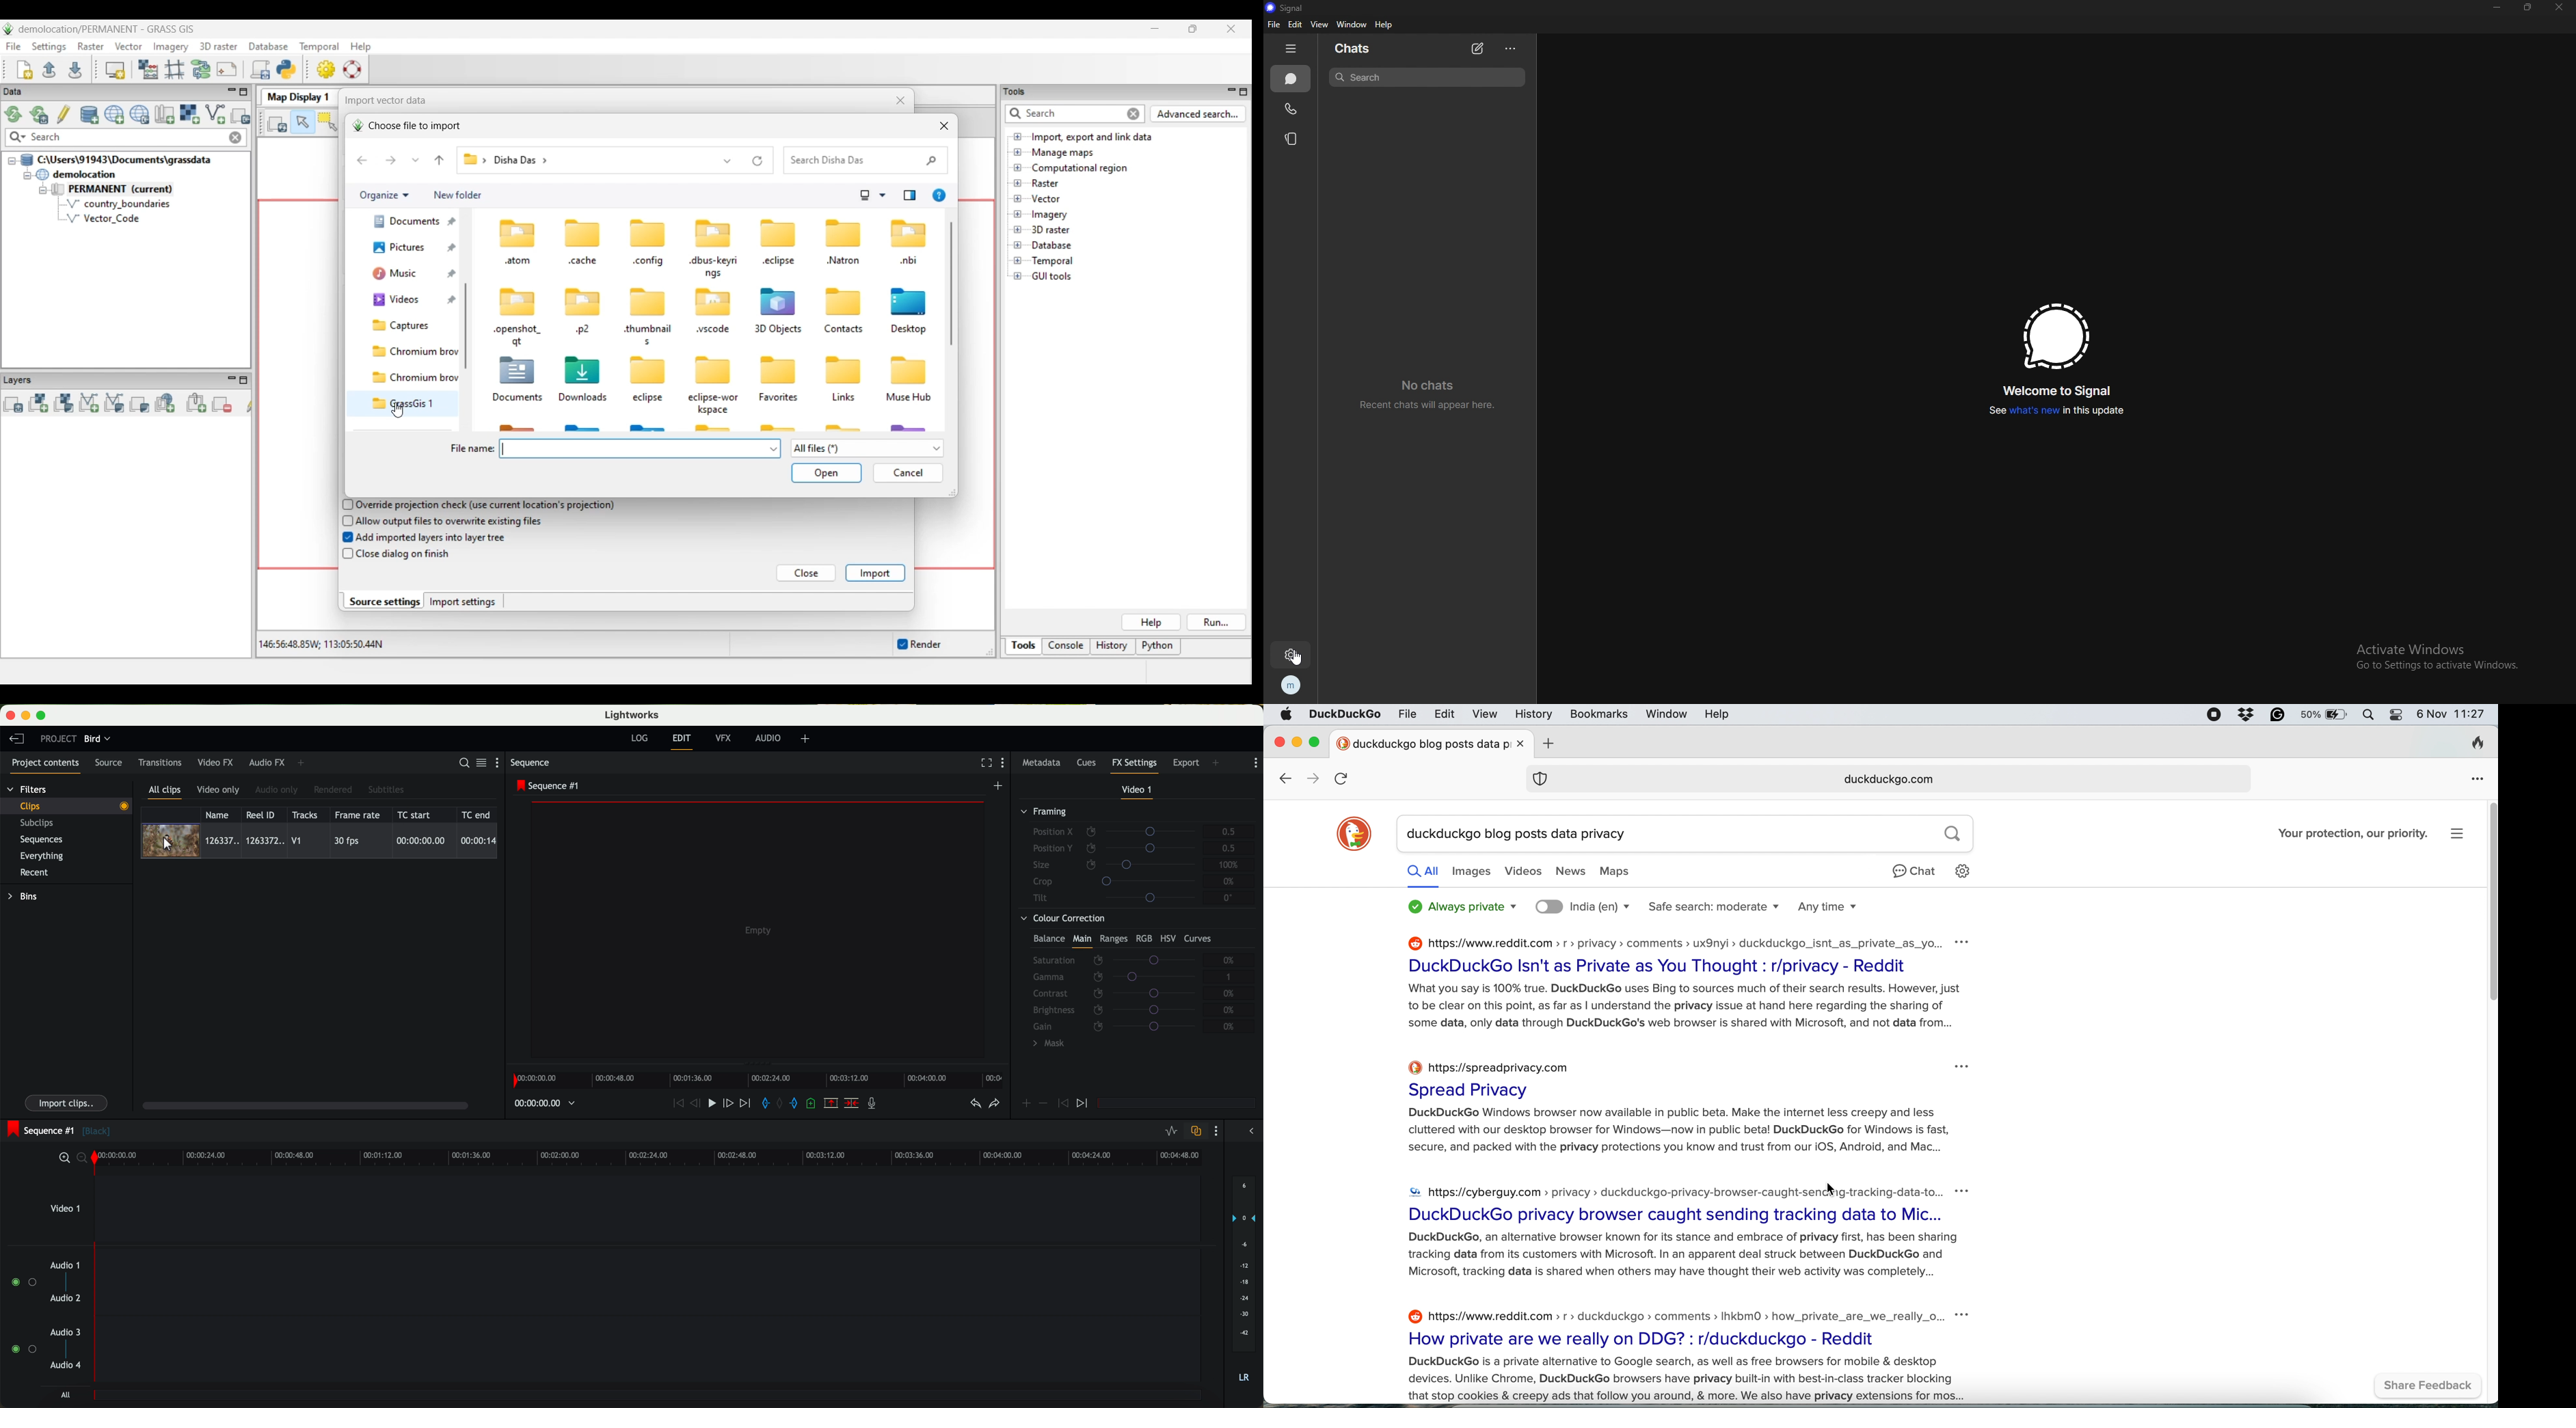 This screenshot has height=1428, width=2576. Describe the element at coordinates (763, 931) in the screenshot. I see `video preview` at that location.